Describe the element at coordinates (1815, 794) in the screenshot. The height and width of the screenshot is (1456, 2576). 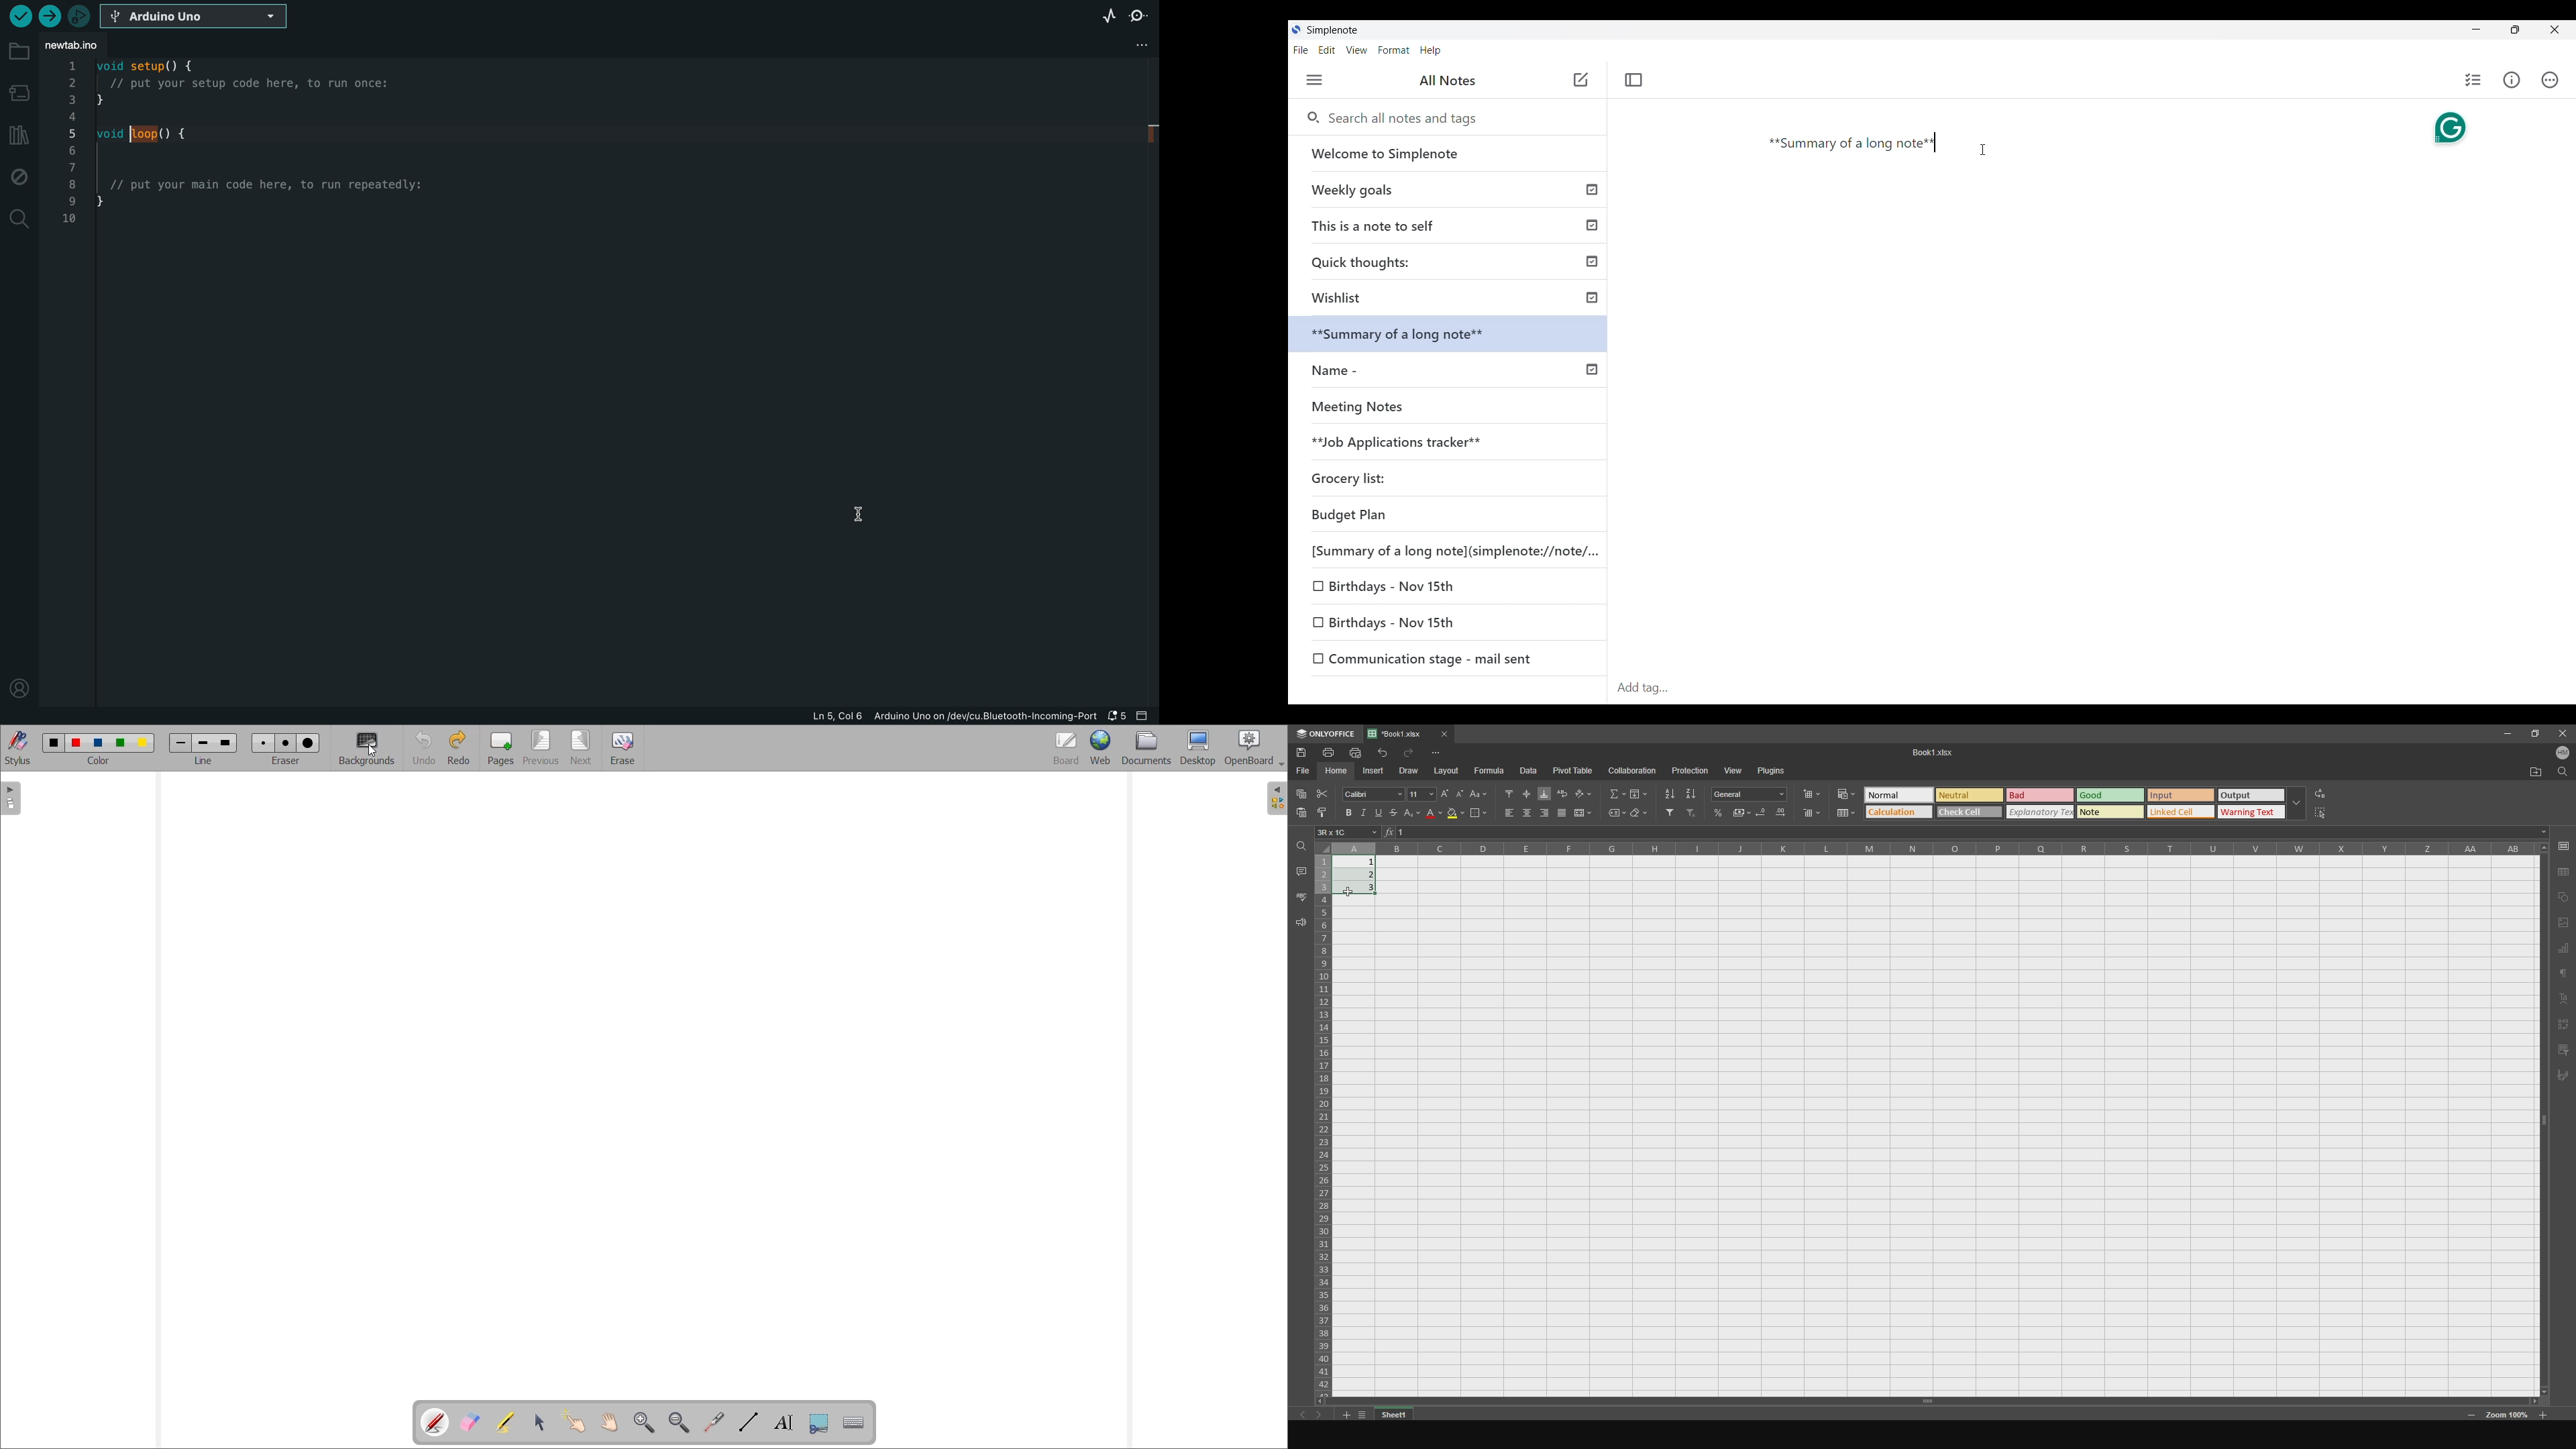
I see `insert cells` at that location.